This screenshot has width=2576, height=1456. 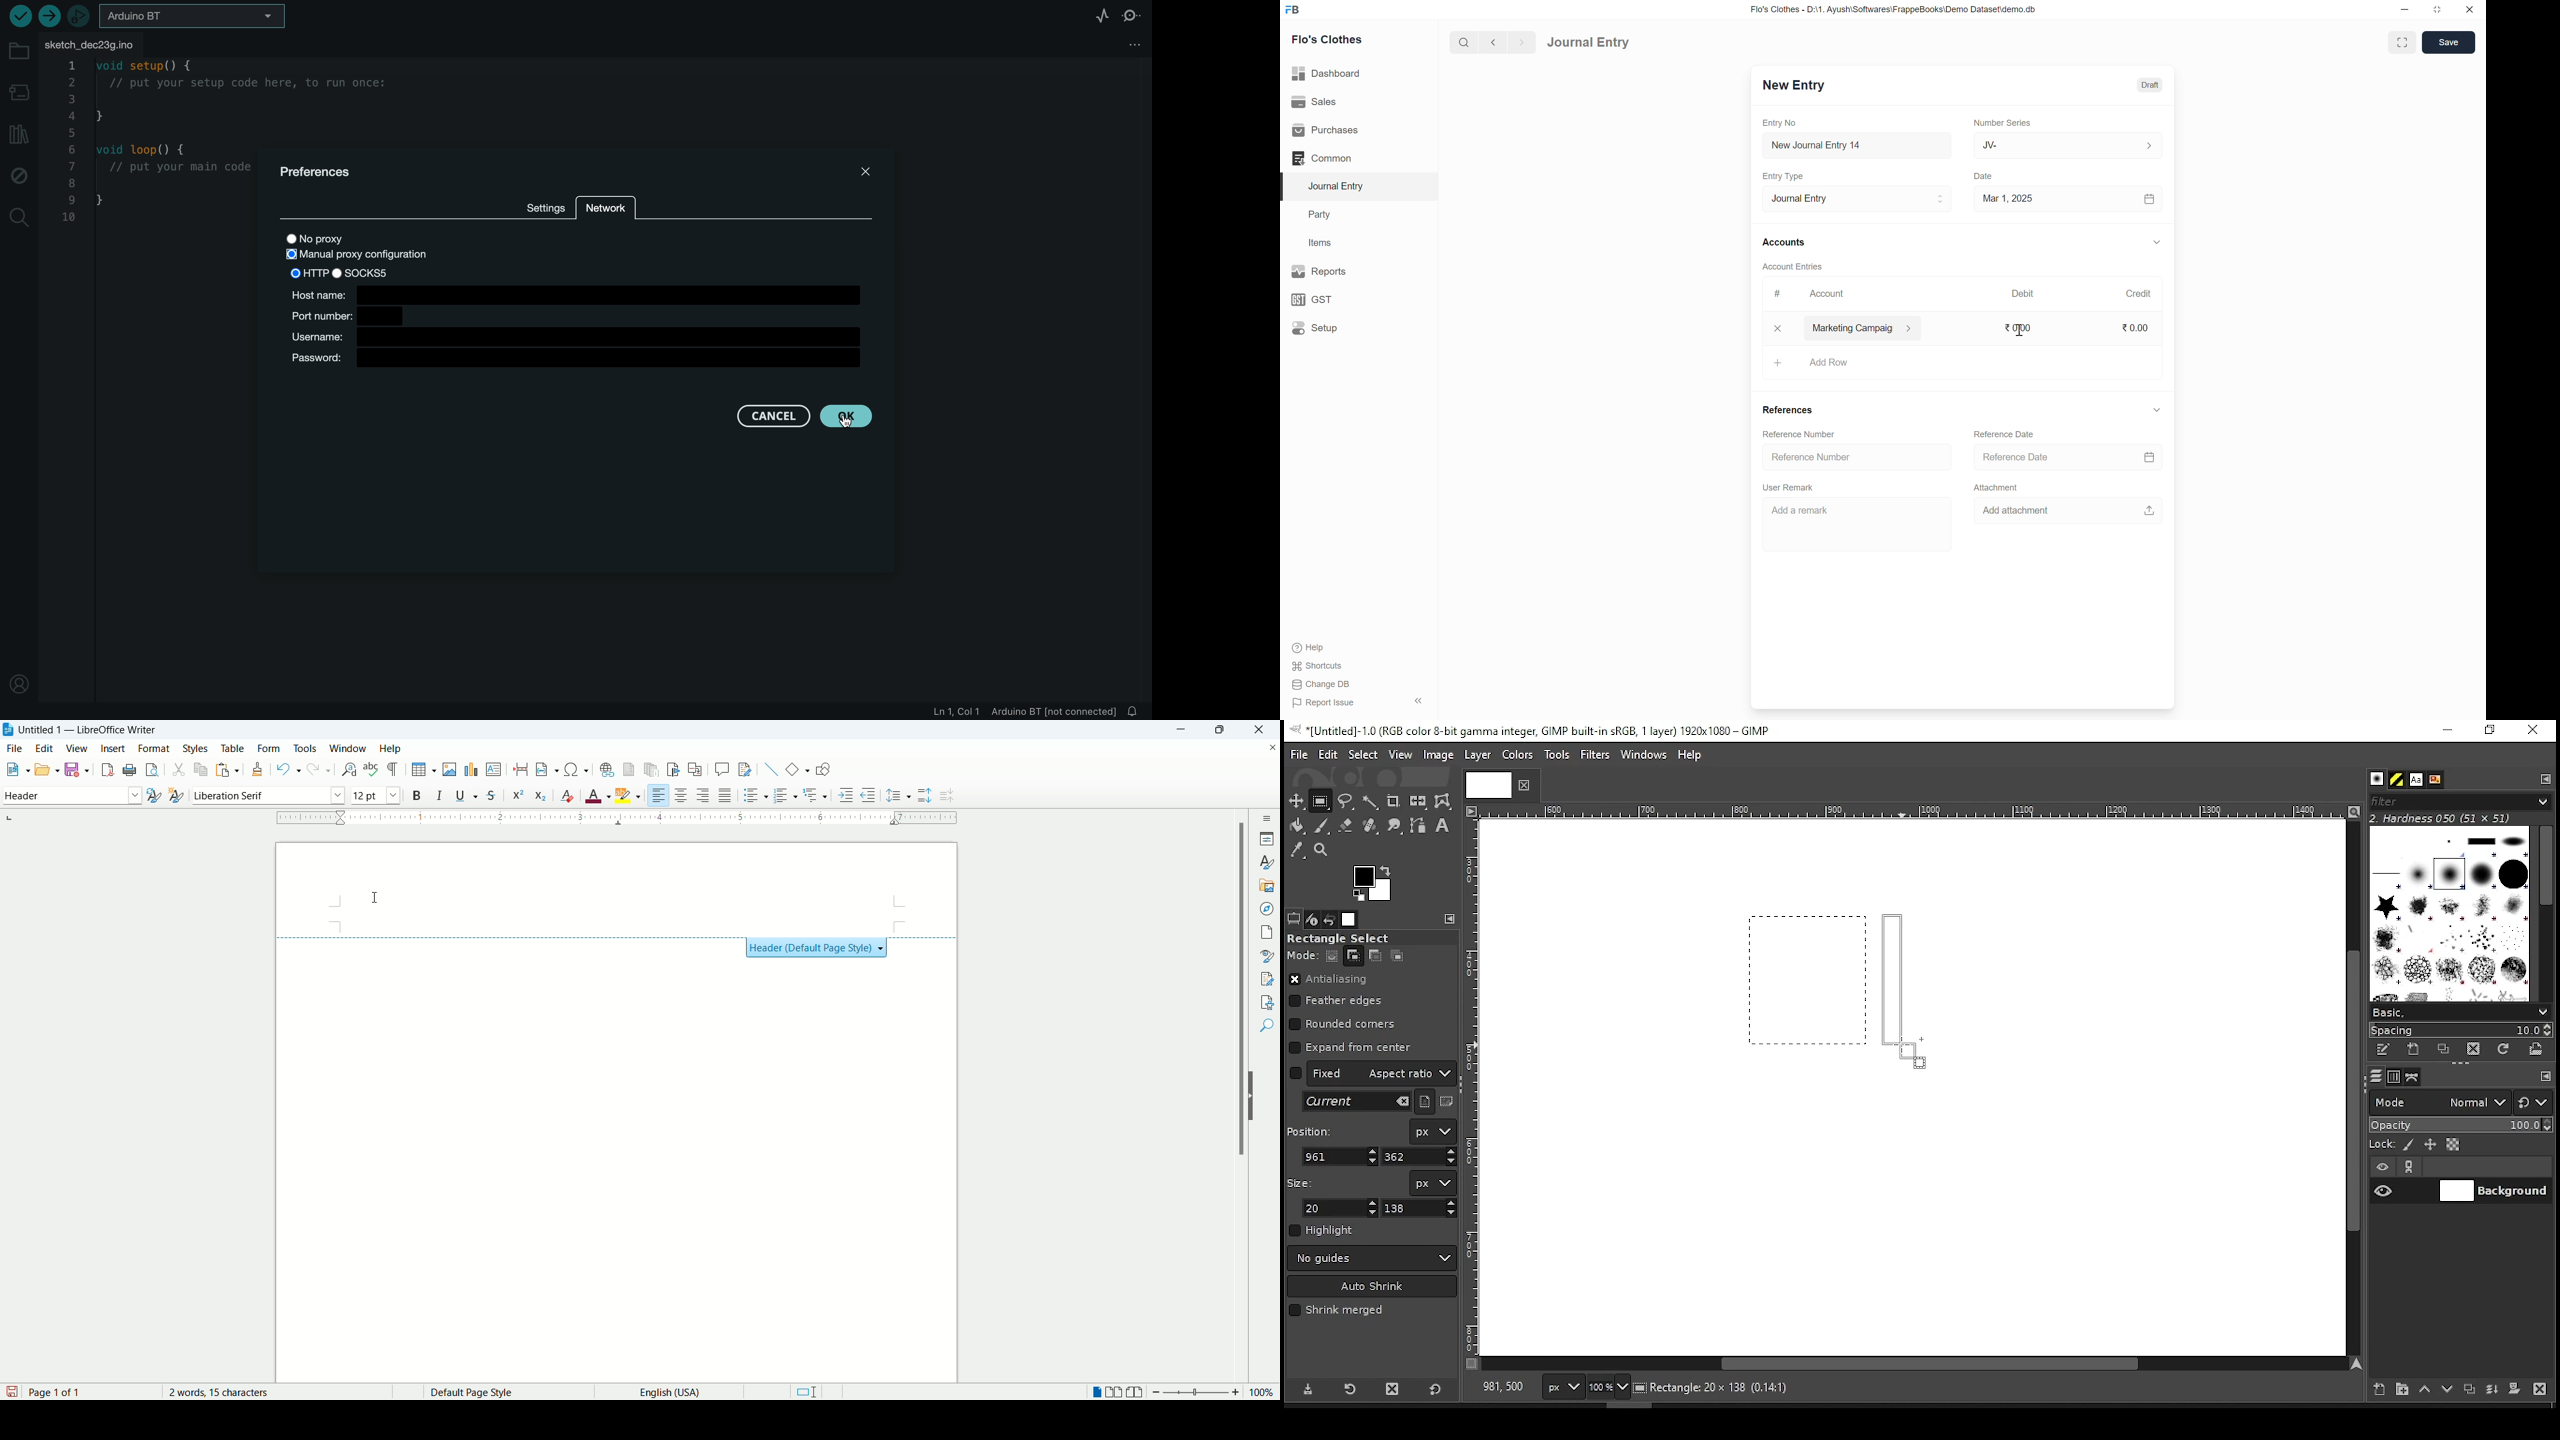 What do you see at coordinates (193, 749) in the screenshot?
I see `styles` at bounding box center [193, 749].